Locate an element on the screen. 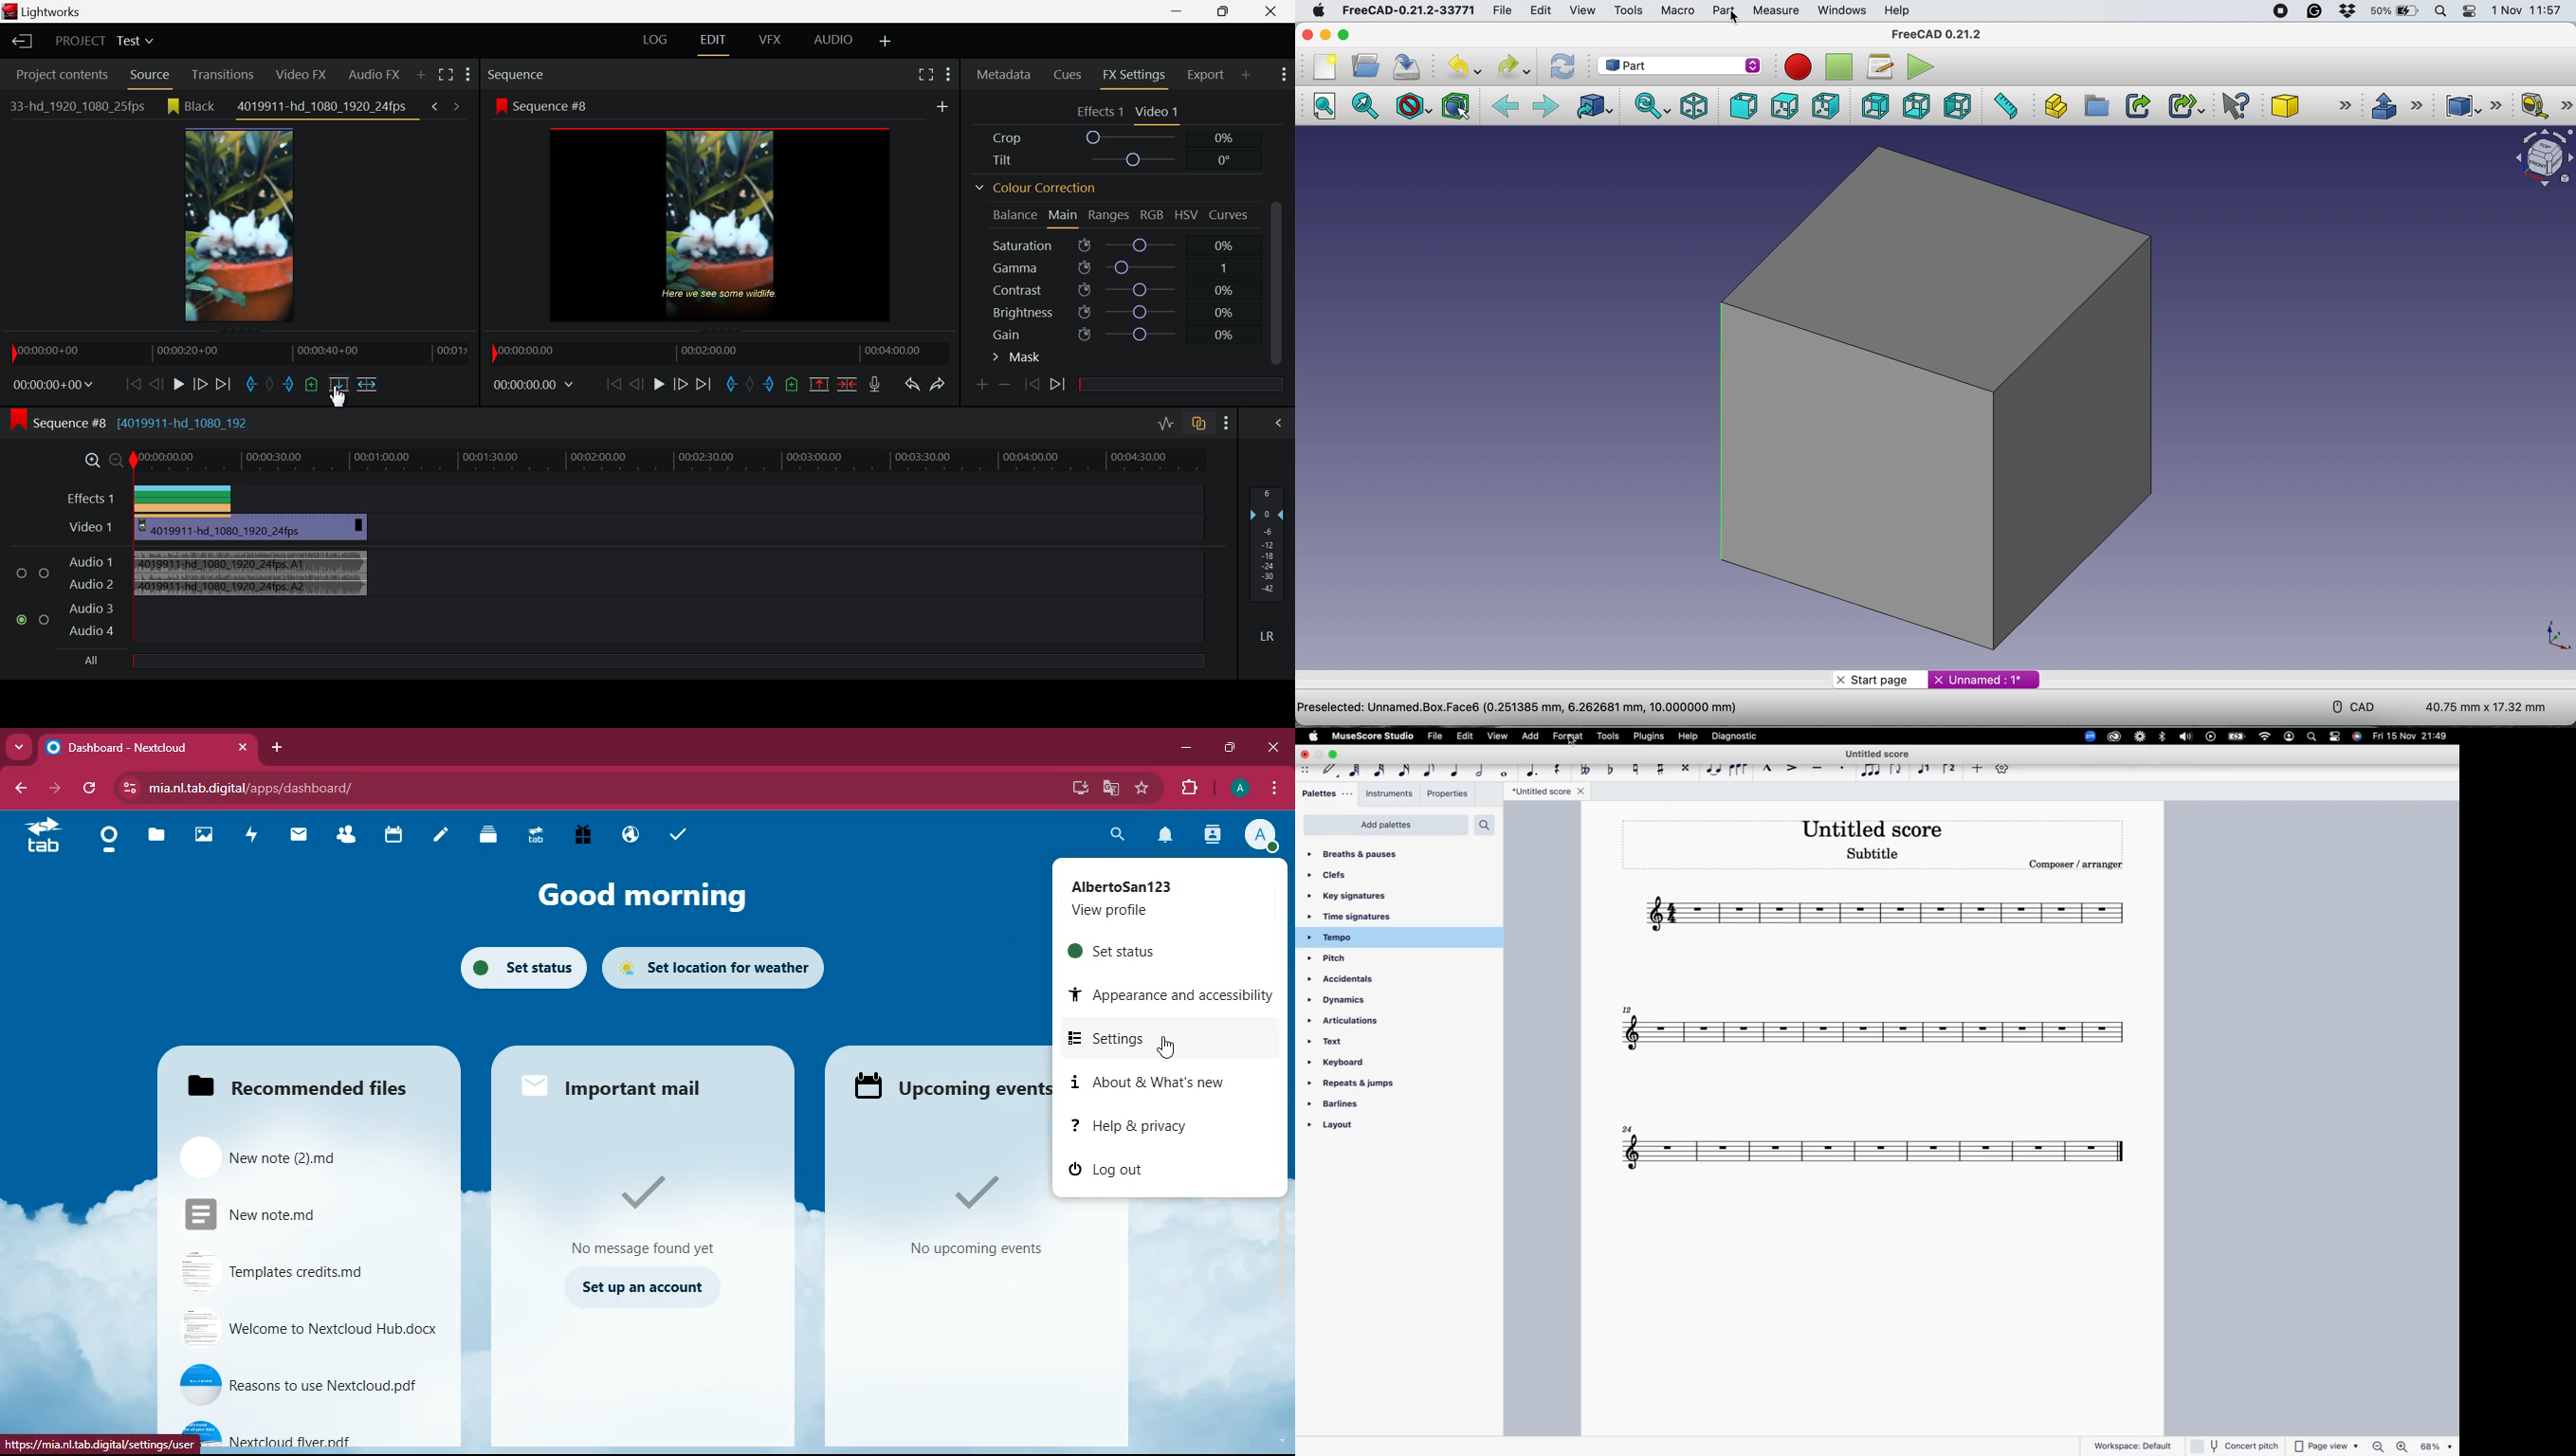  draw style is located at coordinates (1414, 108).